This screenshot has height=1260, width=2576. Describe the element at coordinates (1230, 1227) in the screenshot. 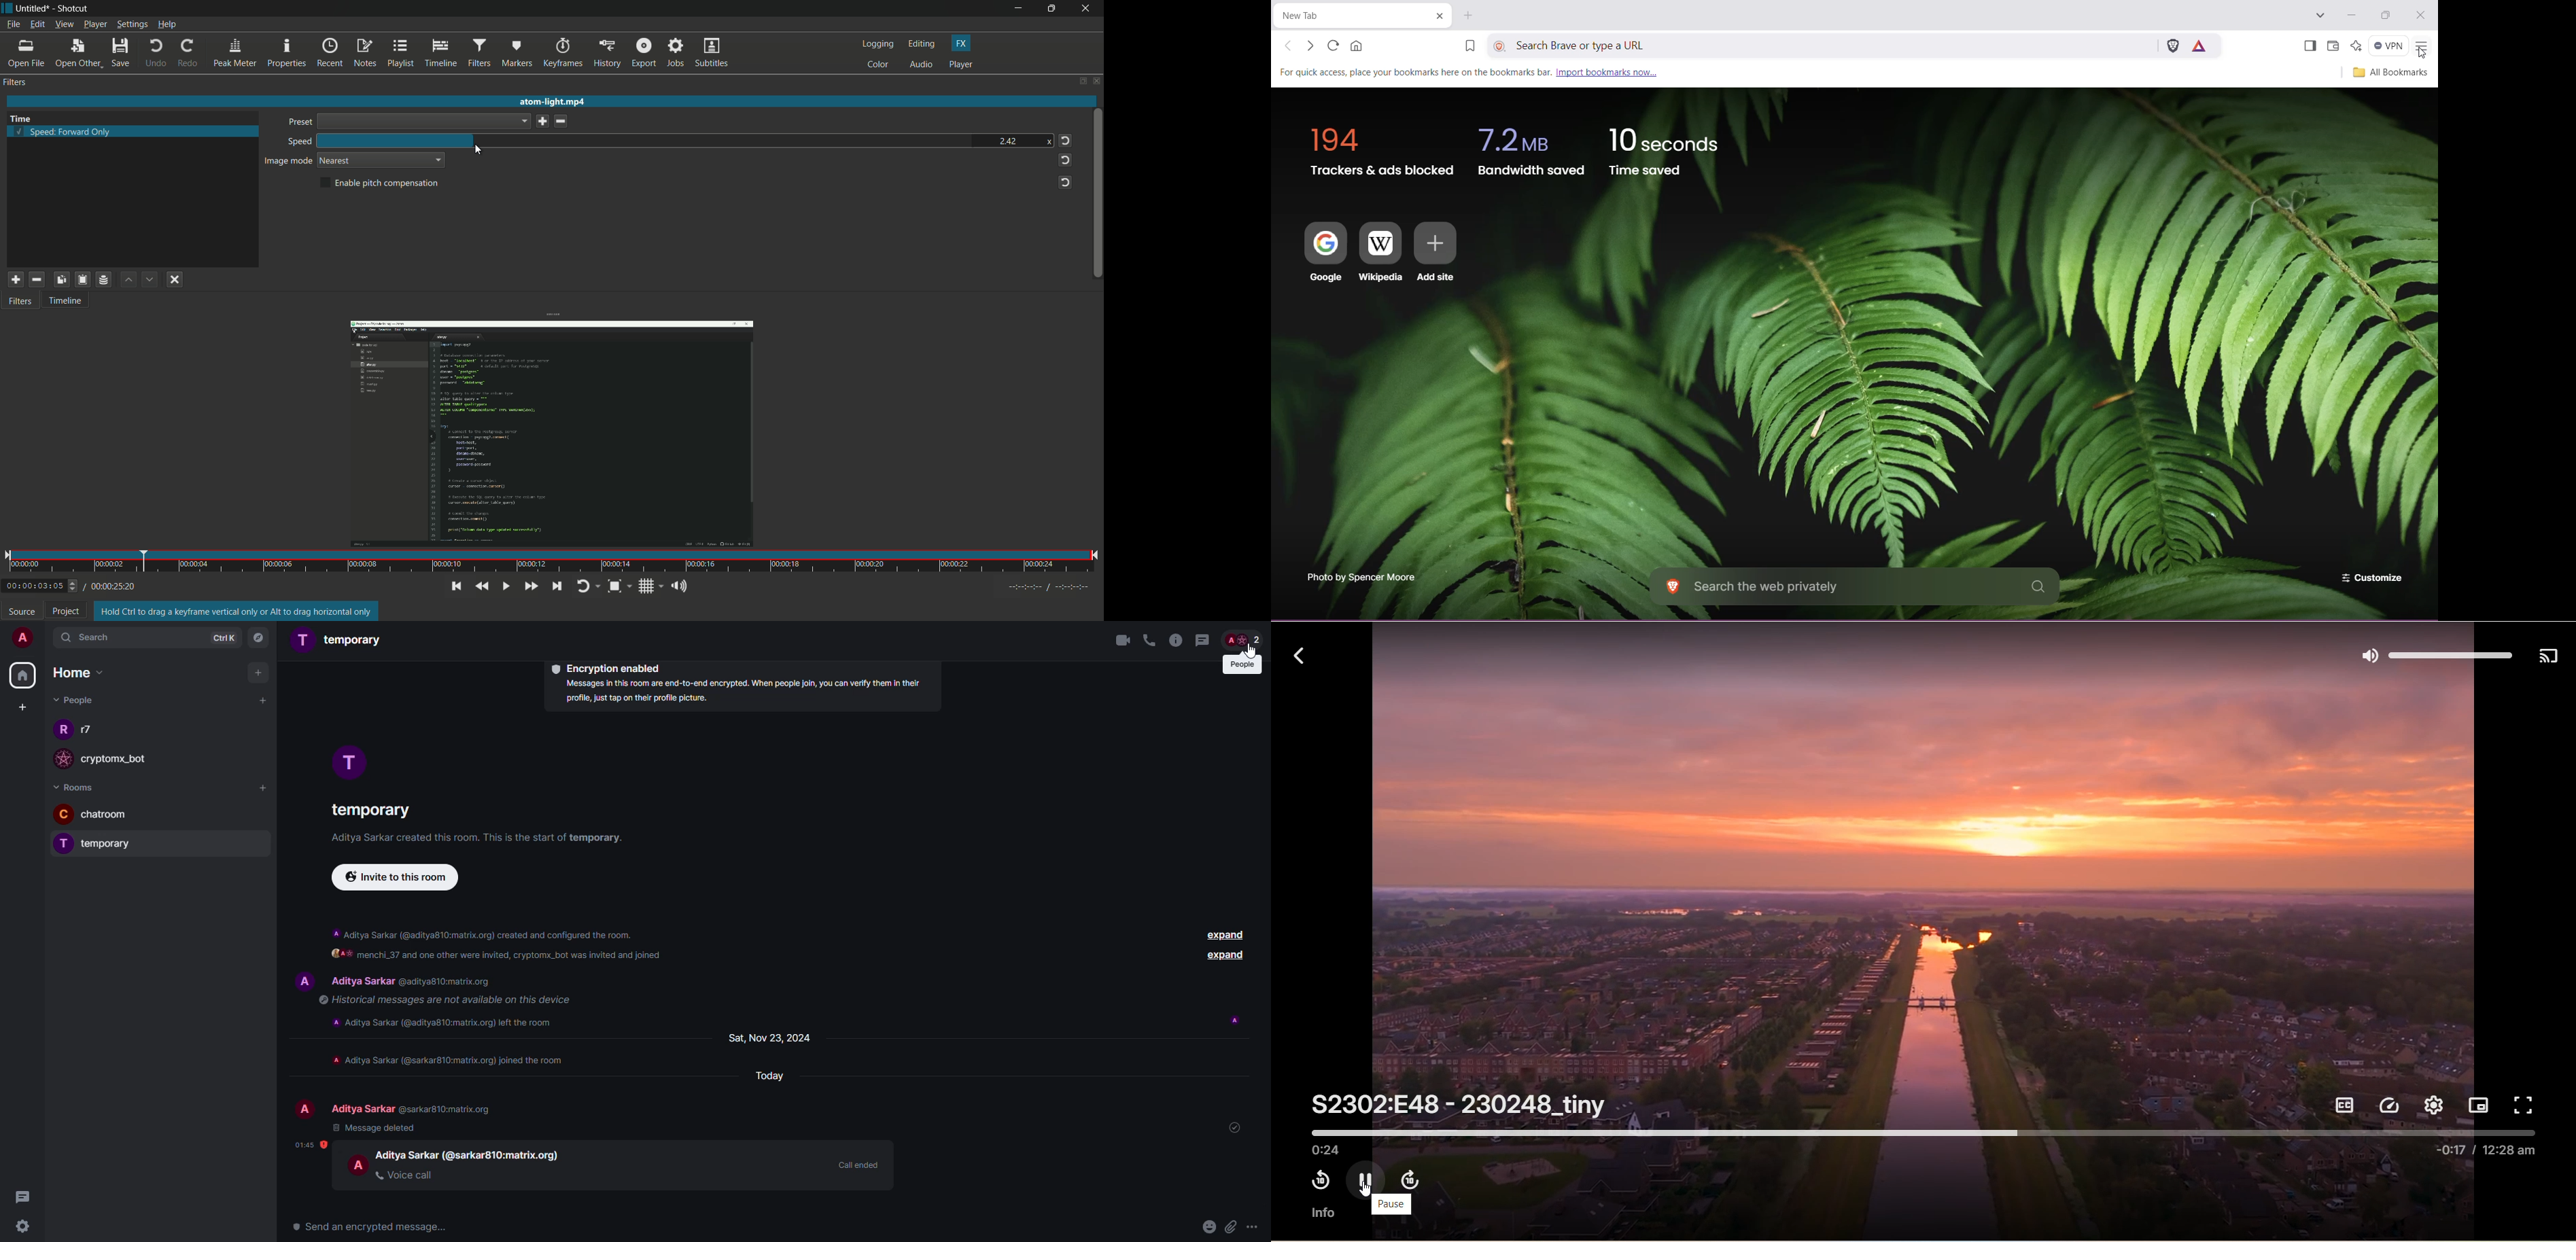

I see `attach` at that location.